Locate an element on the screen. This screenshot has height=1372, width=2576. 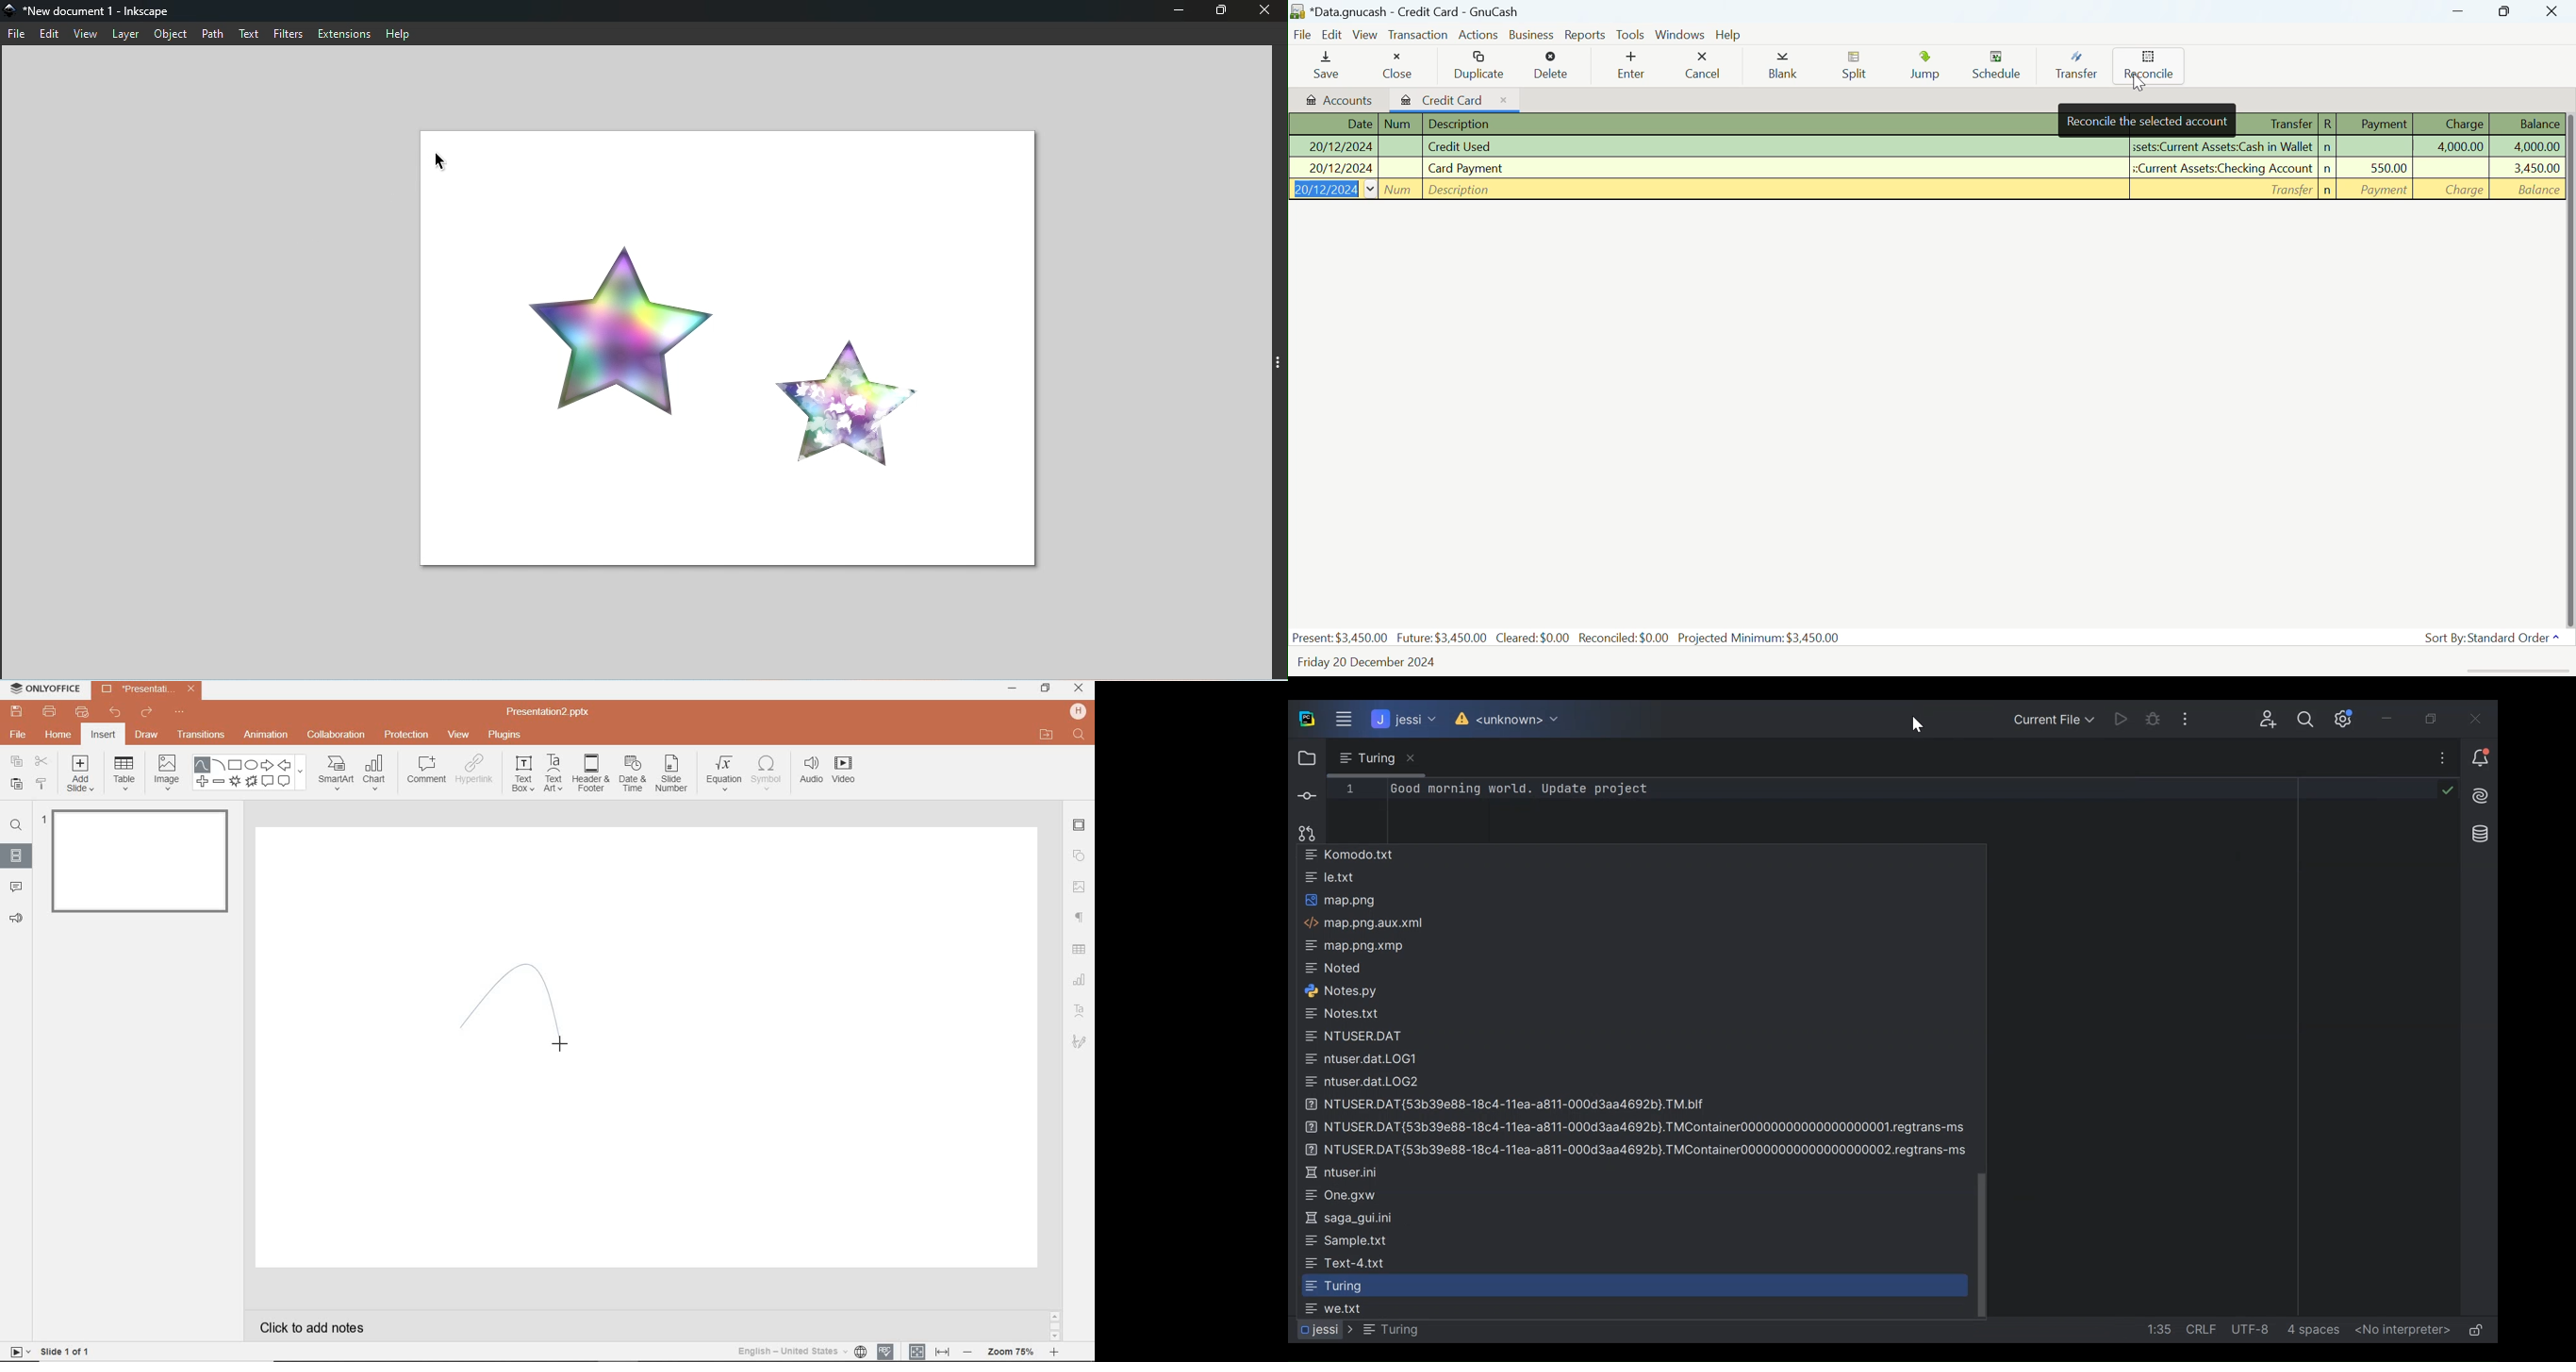
Transaction Details Column Headings is located at coordinates (1671, 122).